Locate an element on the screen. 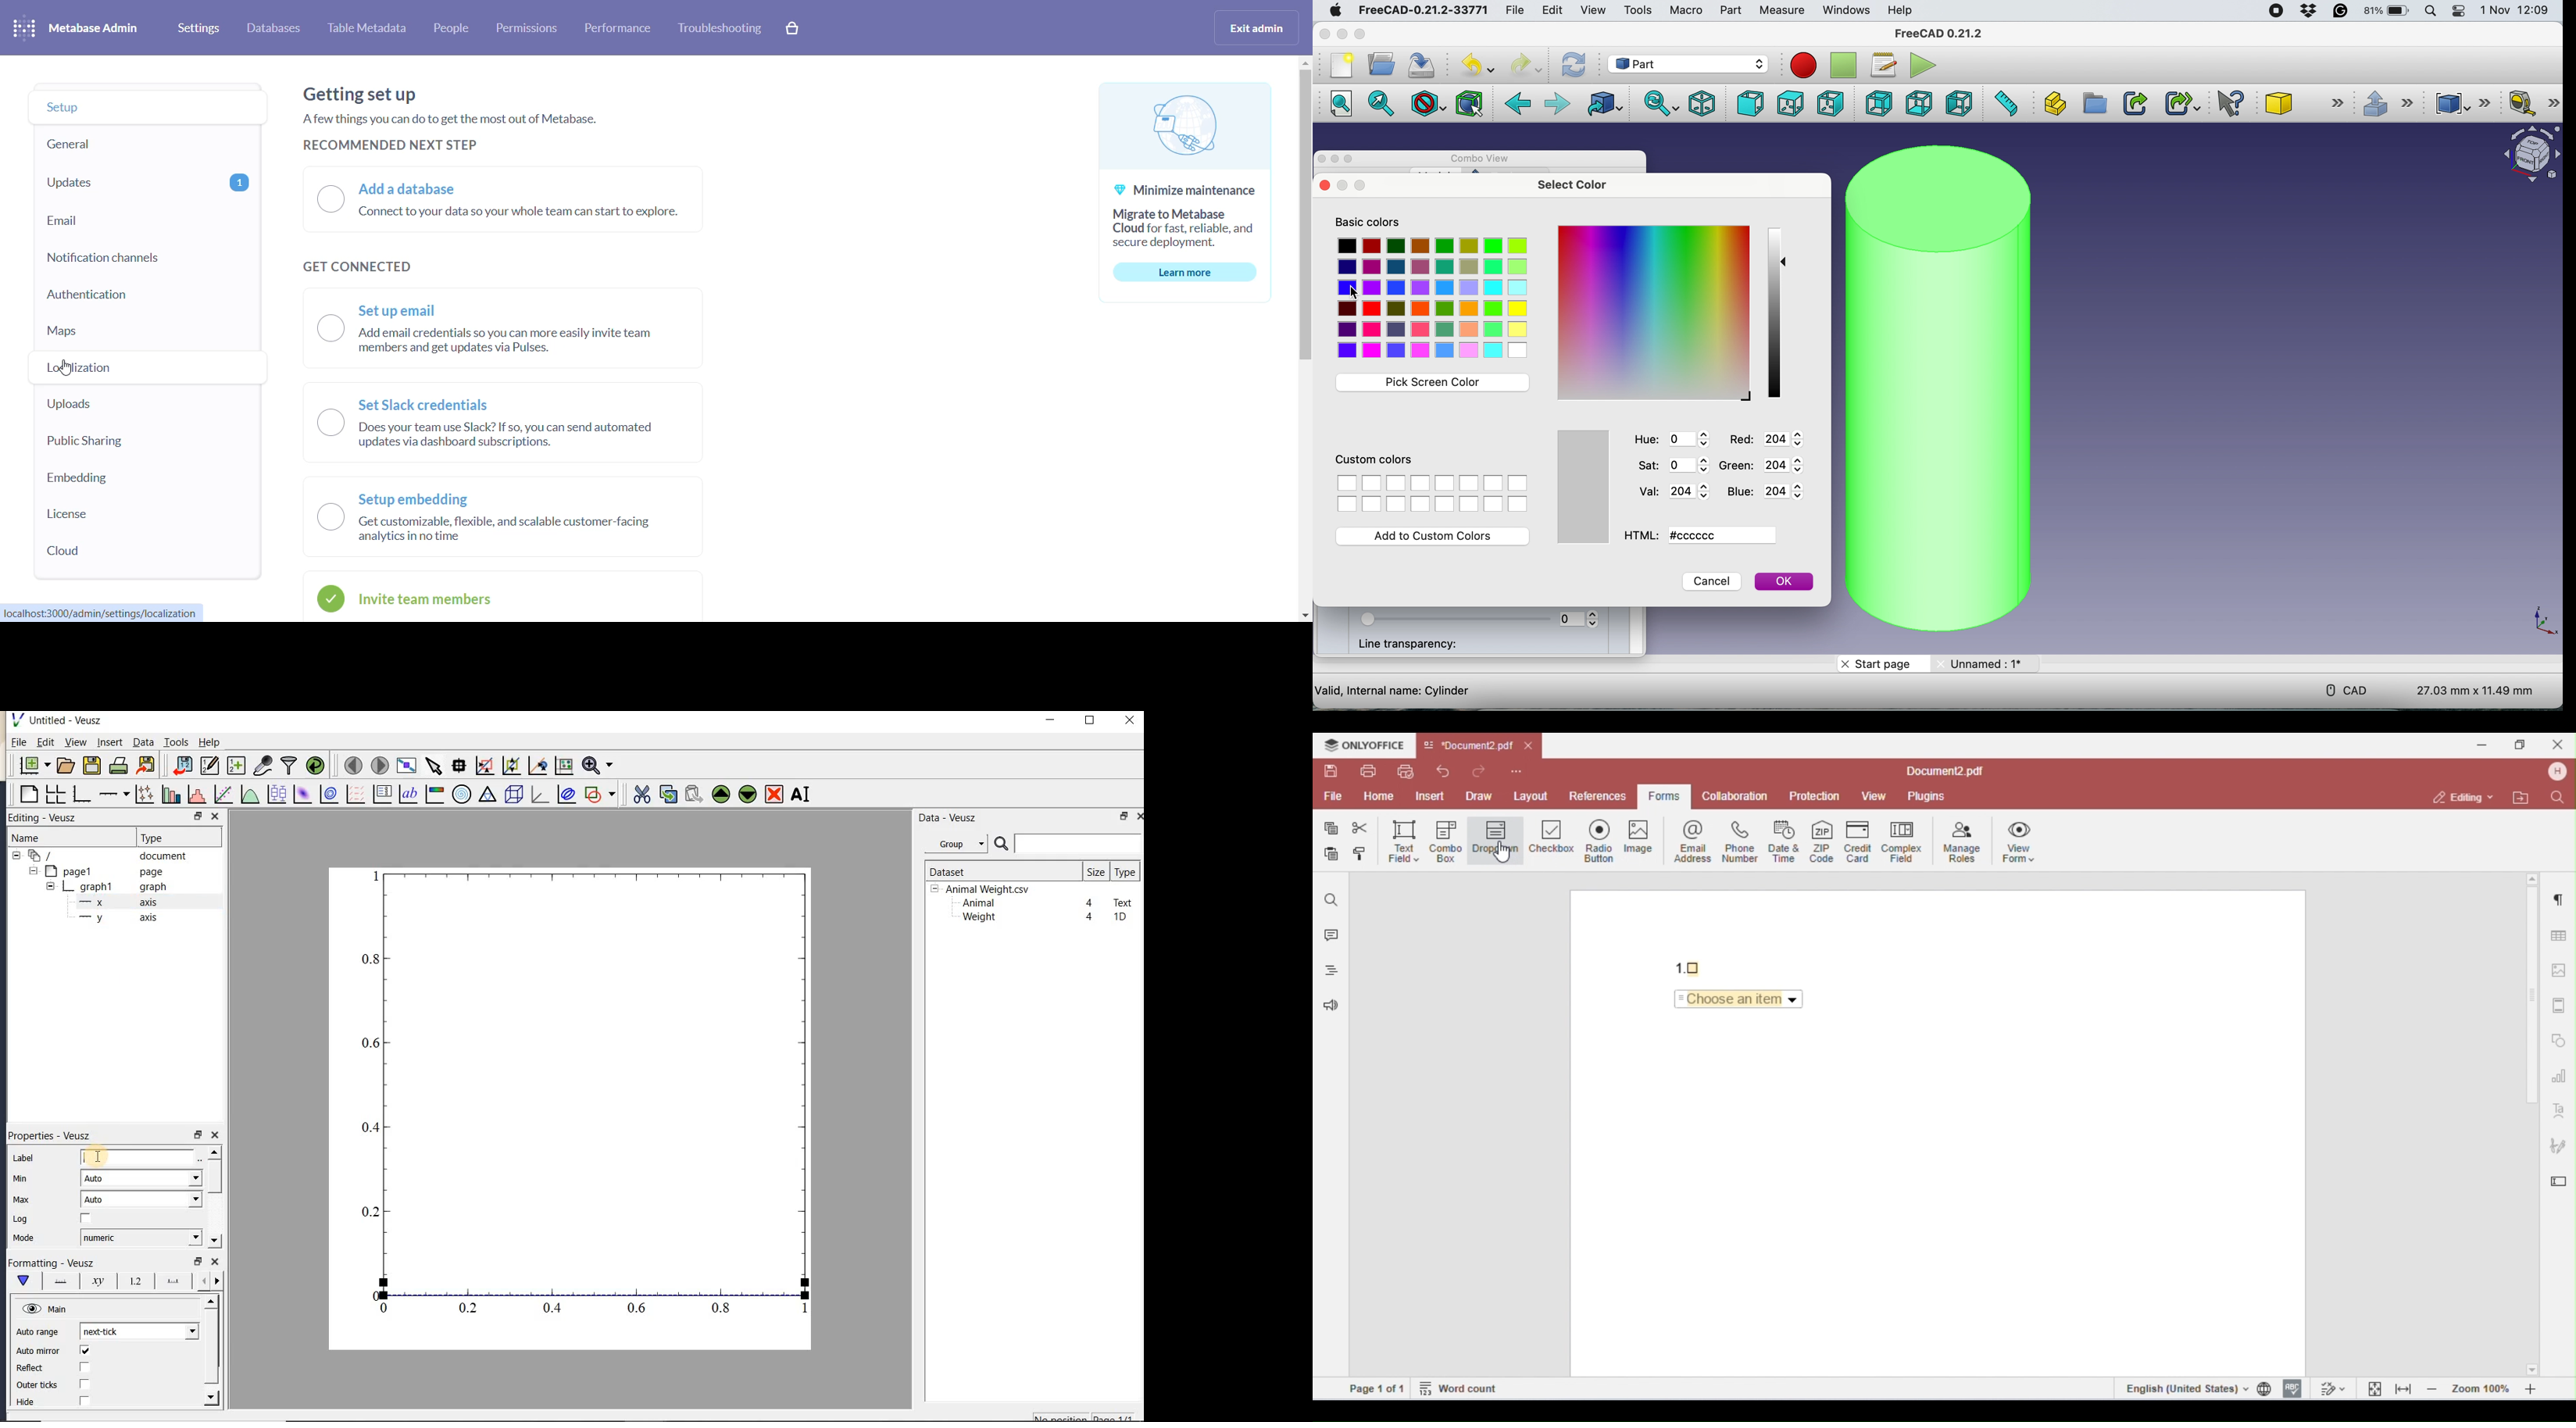 This screenshot has width=2576, height=1428. make link is located at coordinates (2135, 105).